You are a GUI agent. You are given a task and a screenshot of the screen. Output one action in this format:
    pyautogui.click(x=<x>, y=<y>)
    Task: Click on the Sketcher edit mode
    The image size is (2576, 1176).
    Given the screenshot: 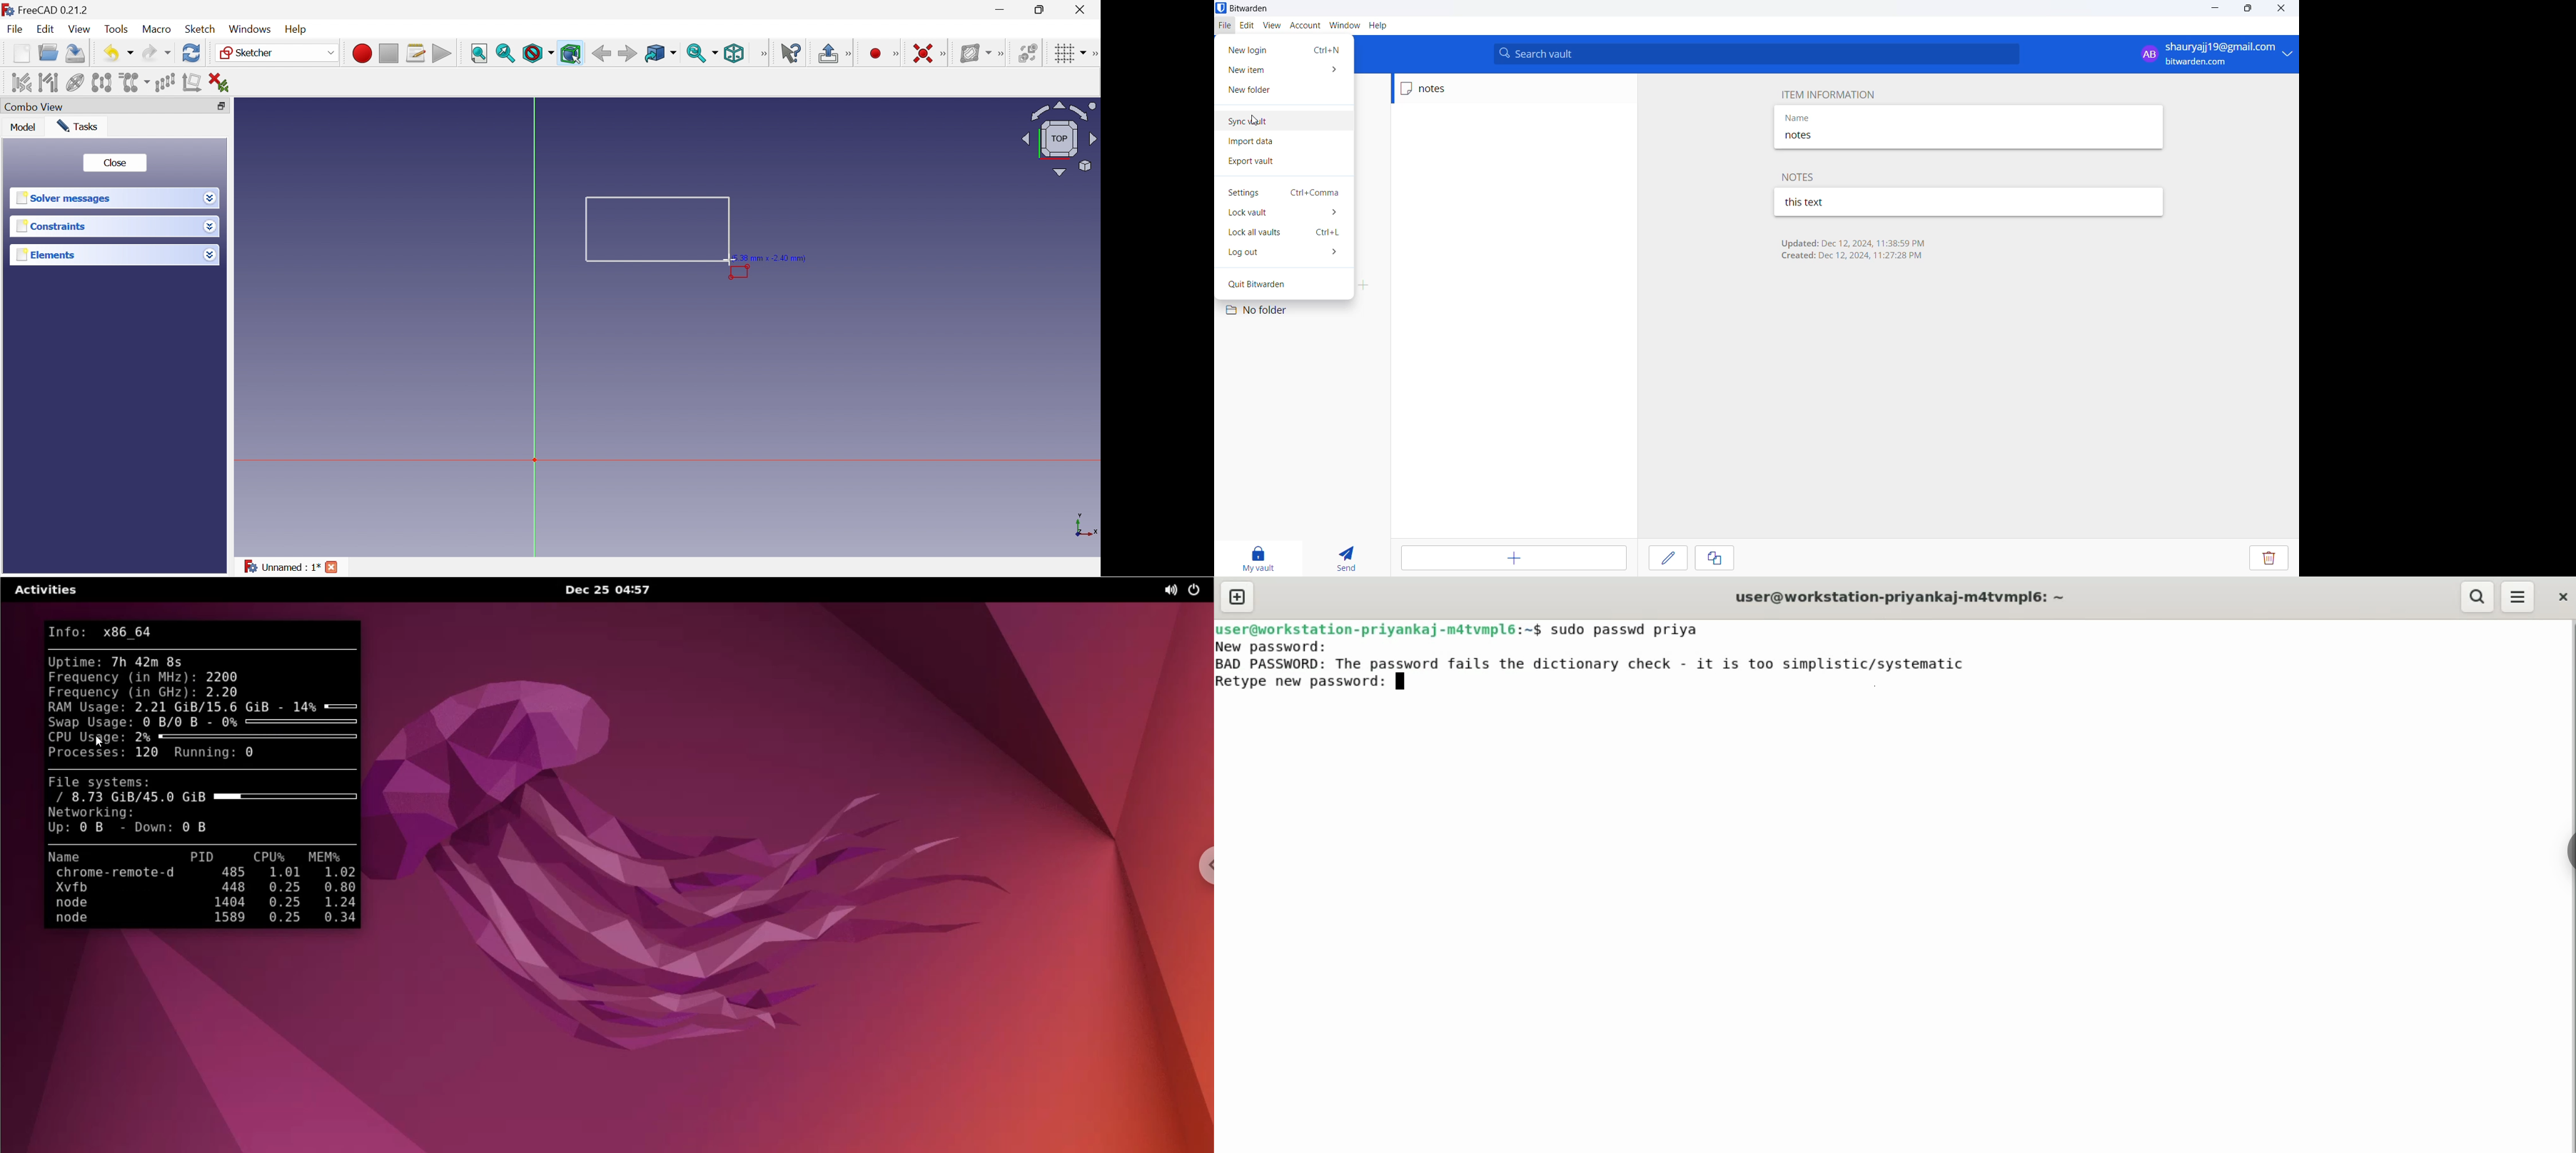 What is the action you would take?
    pyautogui.click(x=850, y=53)
    